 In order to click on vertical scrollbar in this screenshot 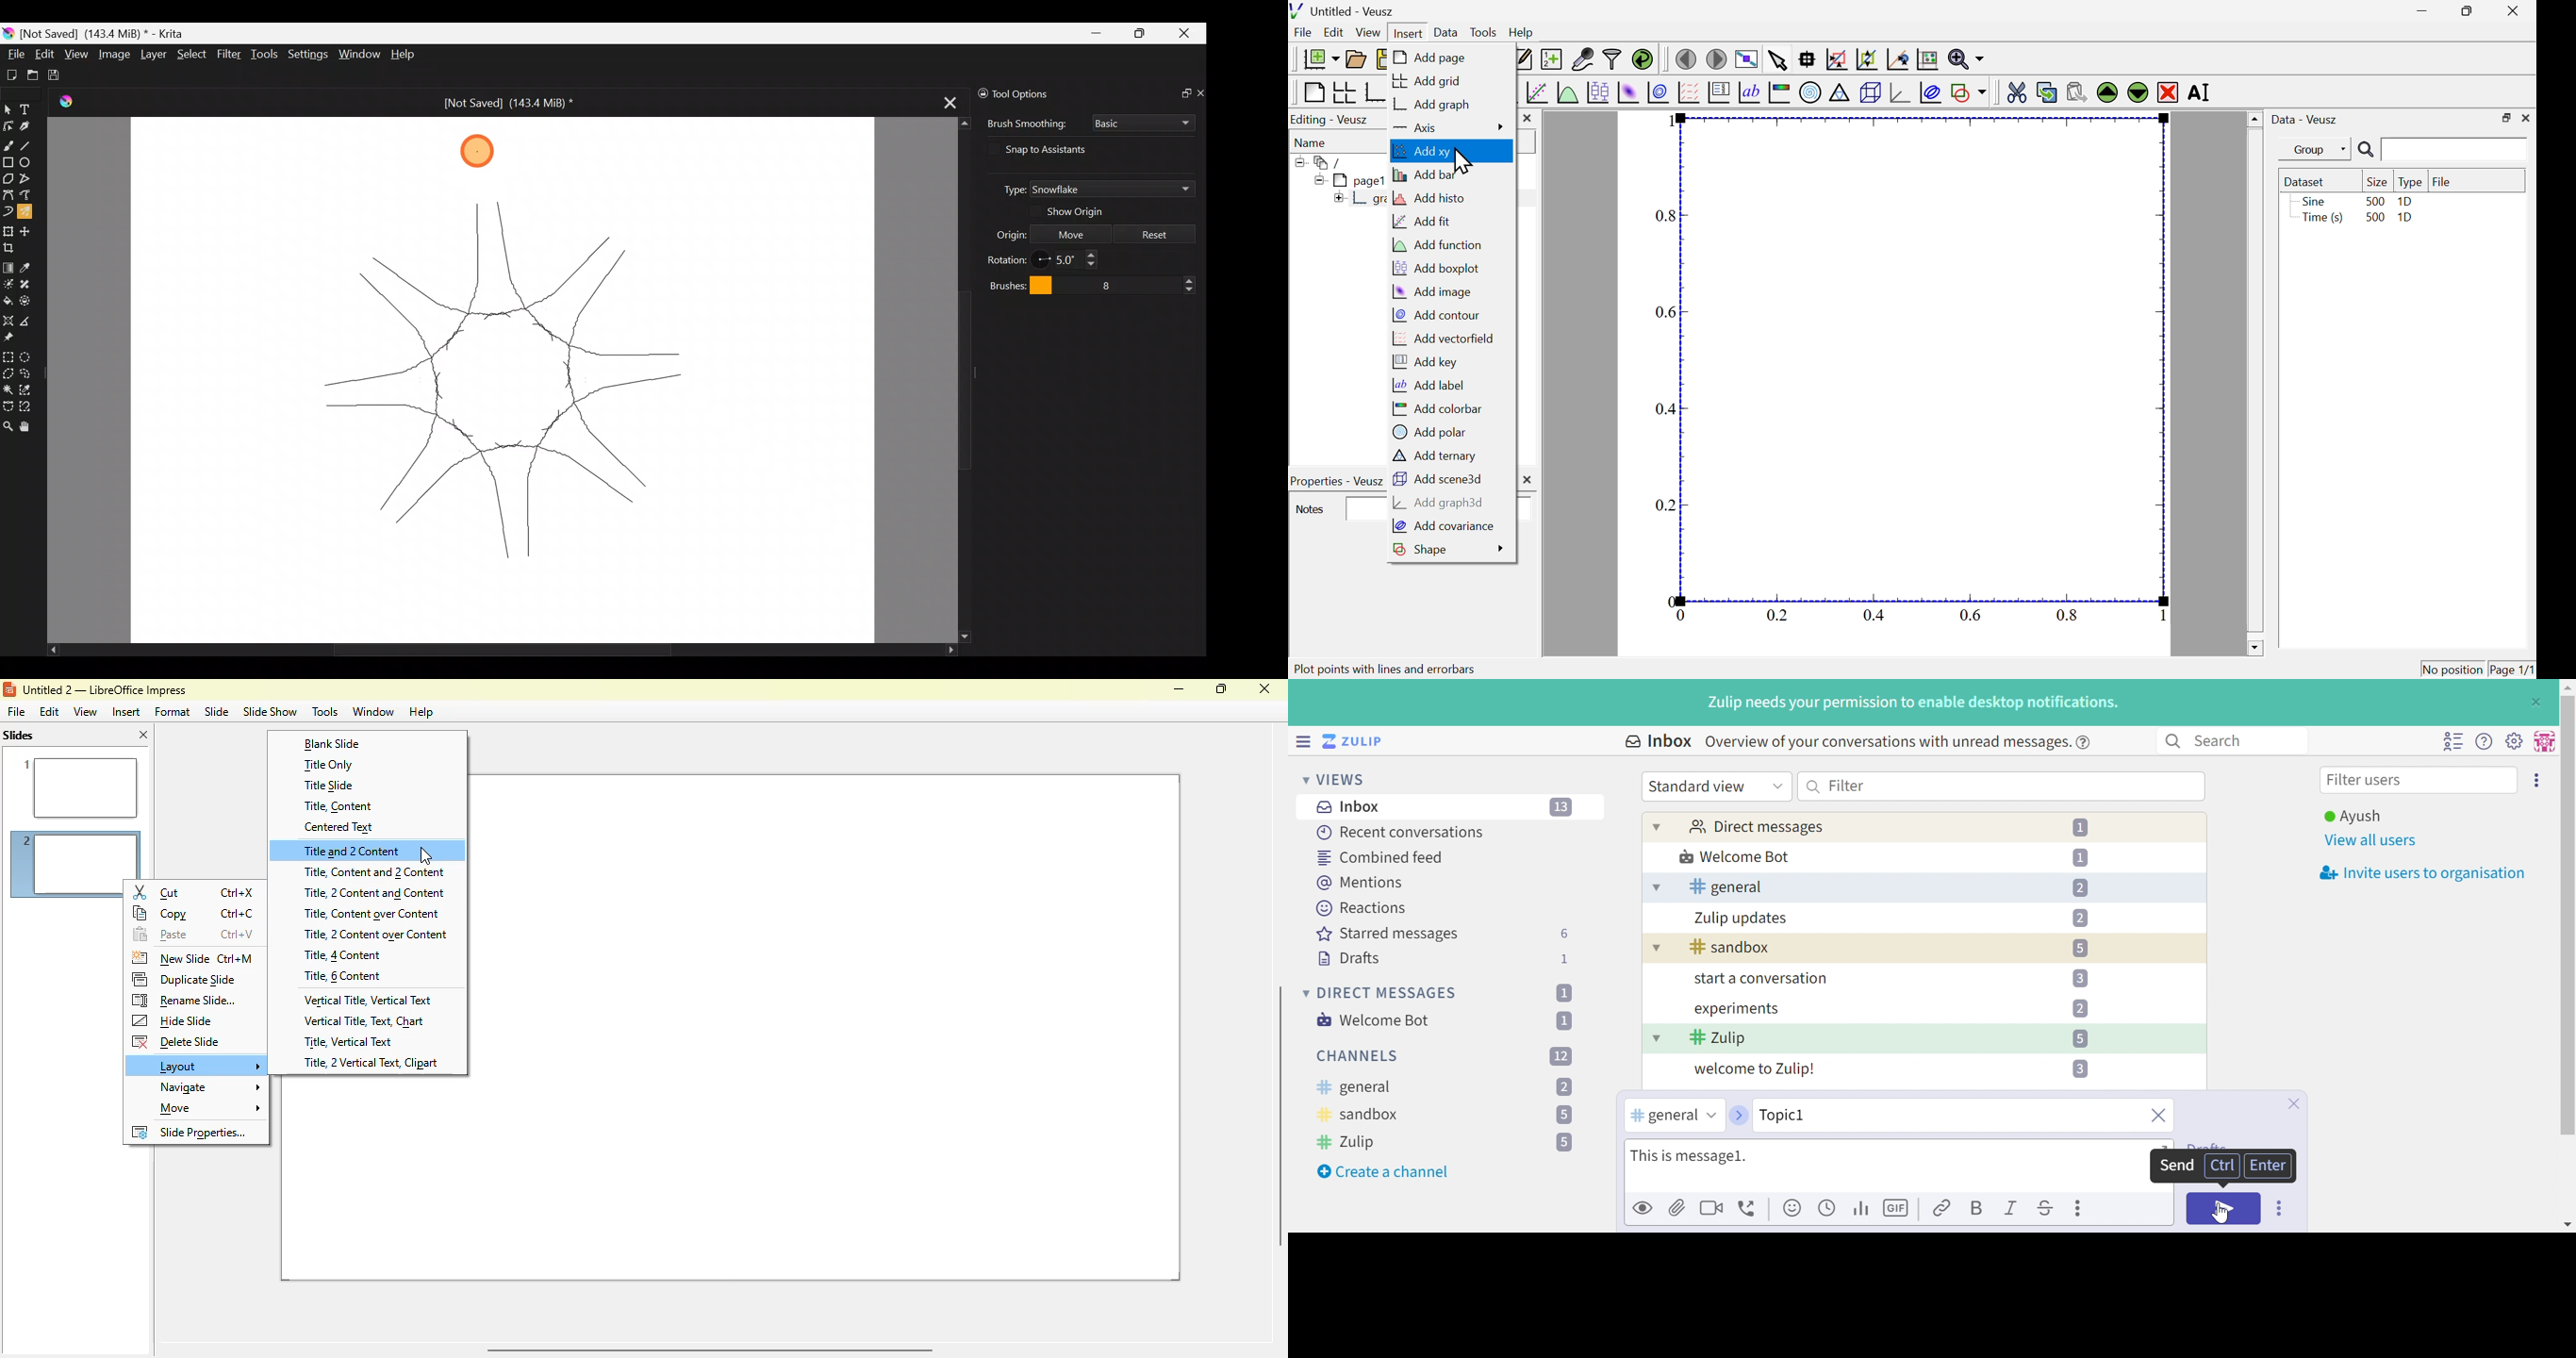, I will do `click(2568, 915)`.